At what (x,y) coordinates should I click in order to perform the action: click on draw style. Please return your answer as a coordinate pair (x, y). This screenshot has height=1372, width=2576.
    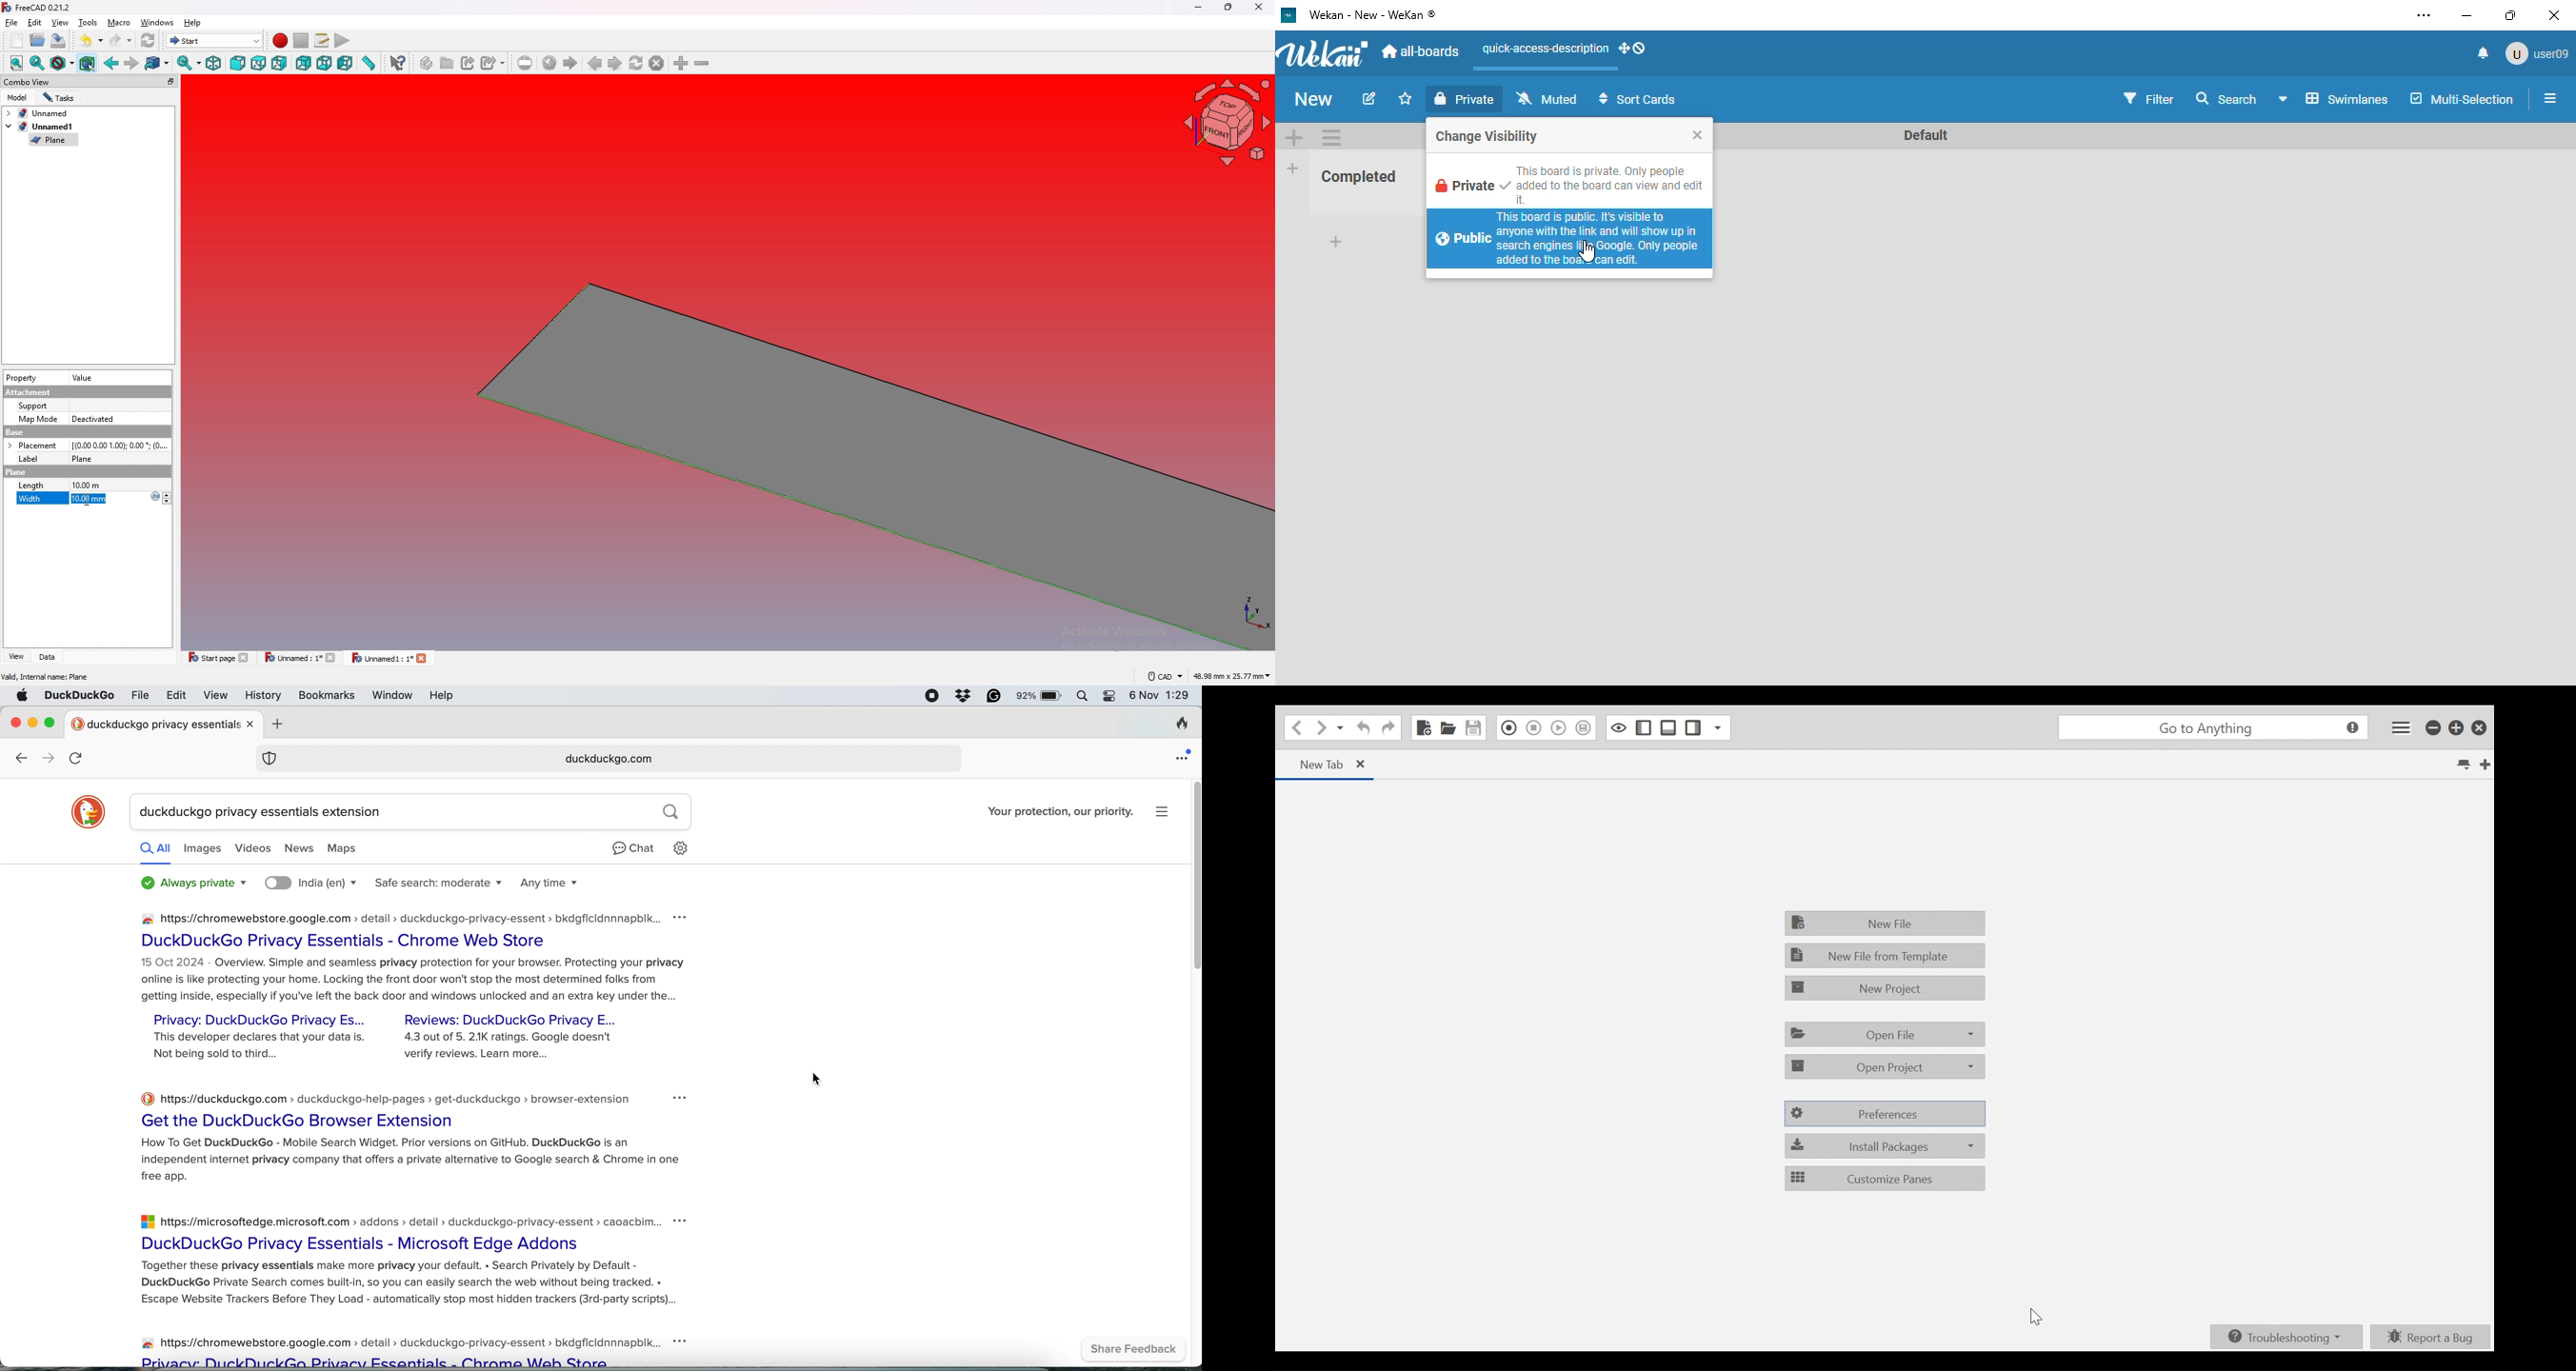
    Looking at the image, I should click on (62, 63).